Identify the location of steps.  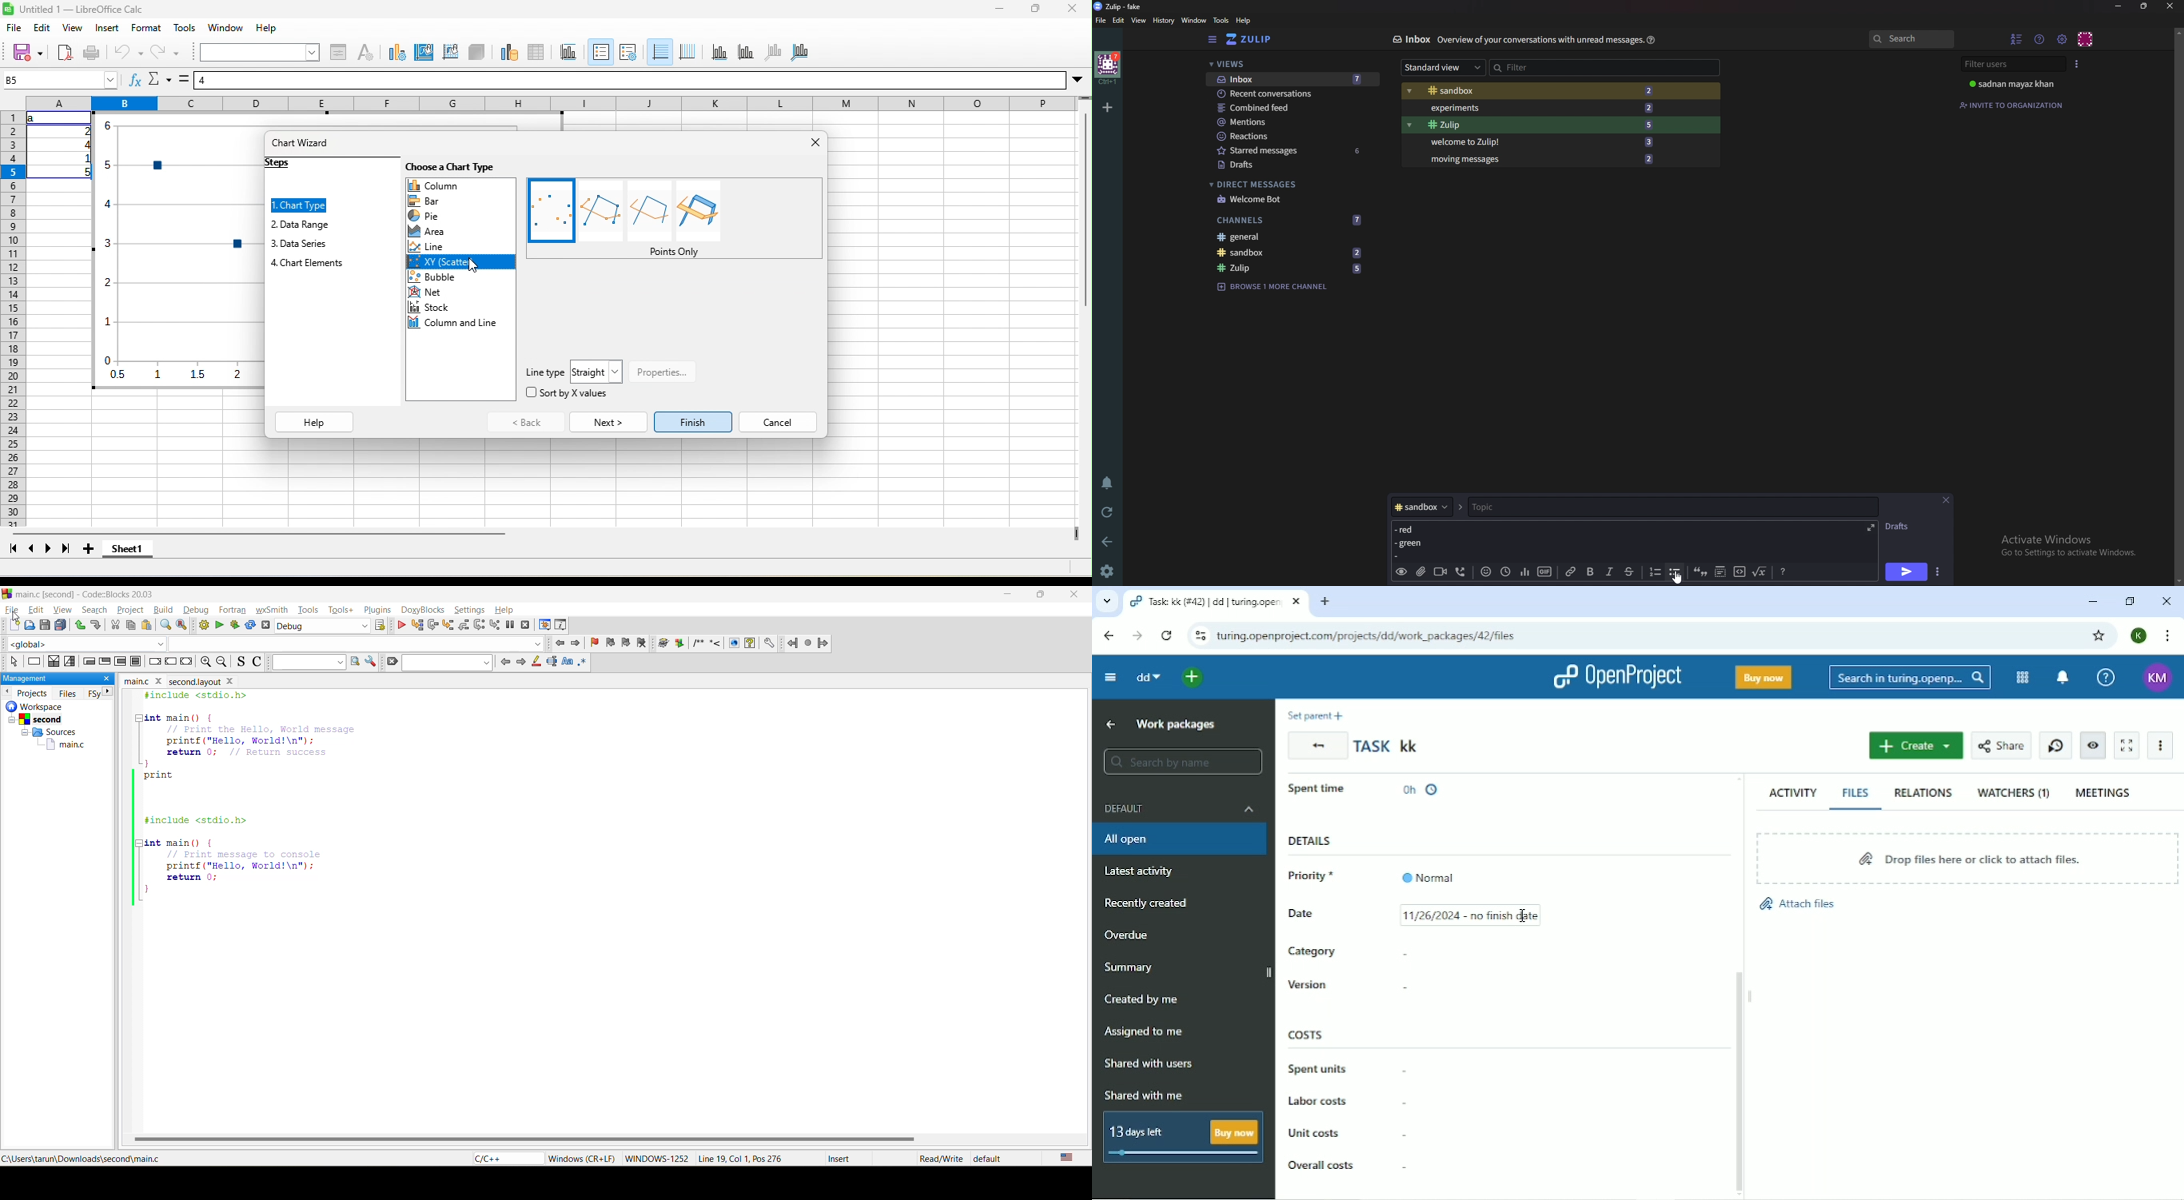
(278, 163).